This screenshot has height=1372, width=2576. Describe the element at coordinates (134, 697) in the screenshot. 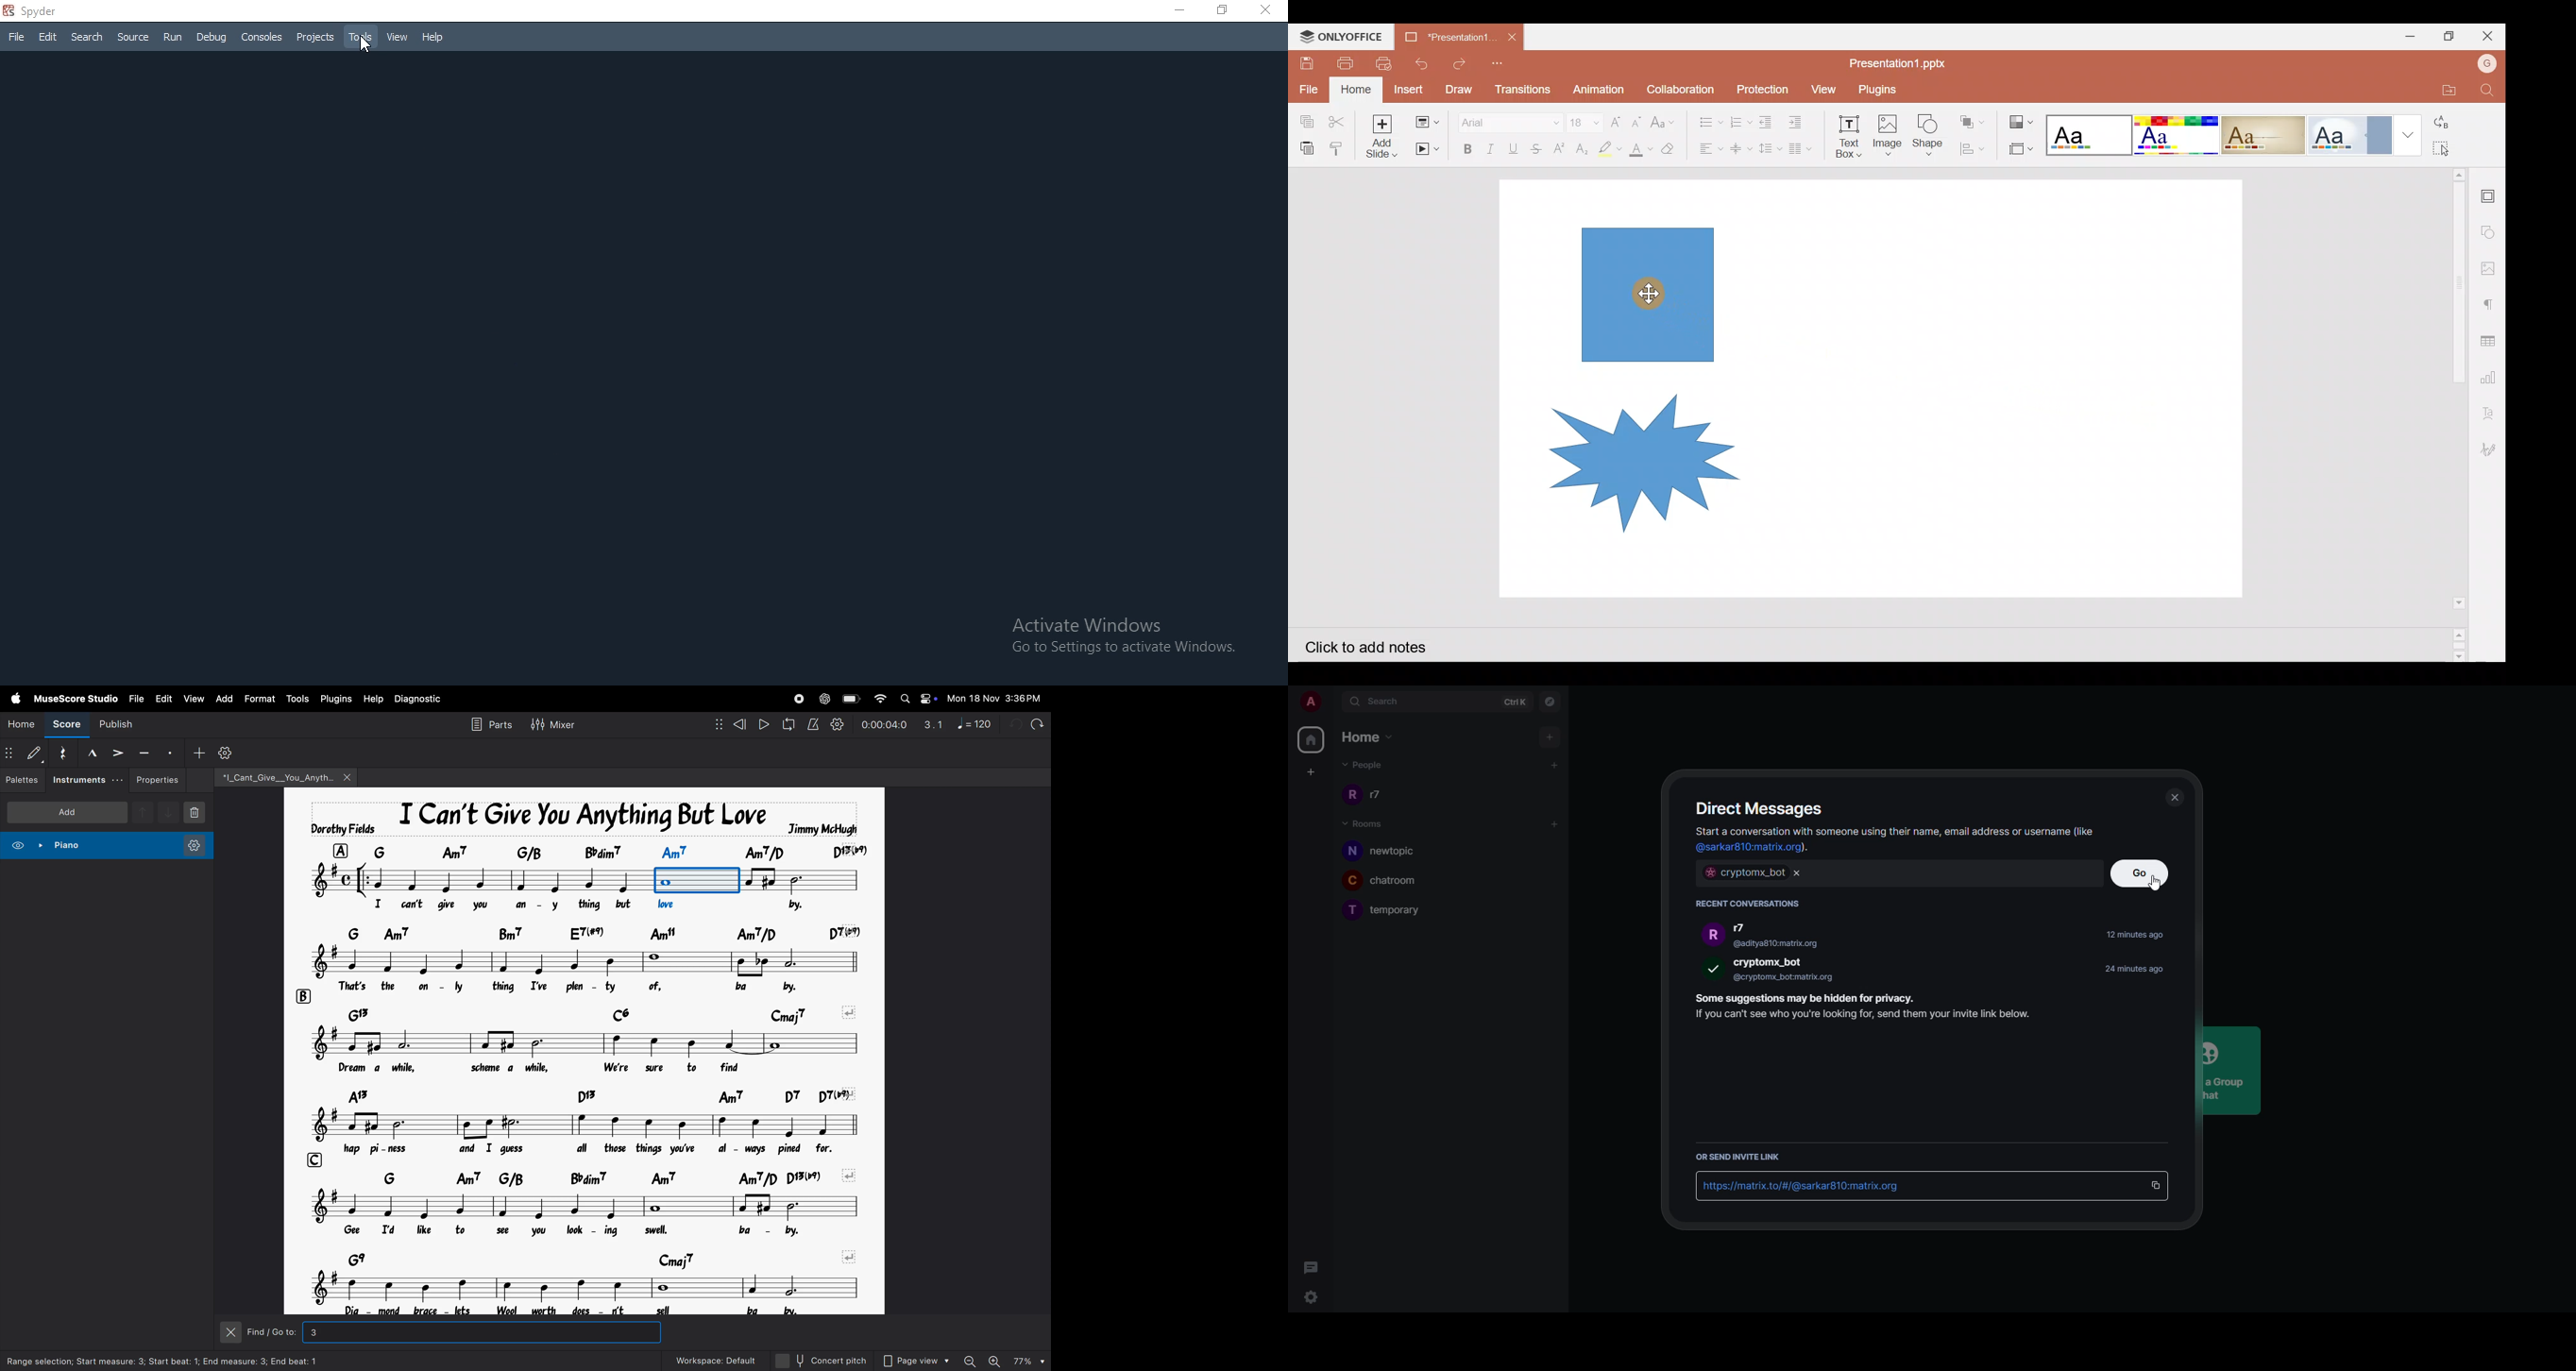

I see `file` at that location.